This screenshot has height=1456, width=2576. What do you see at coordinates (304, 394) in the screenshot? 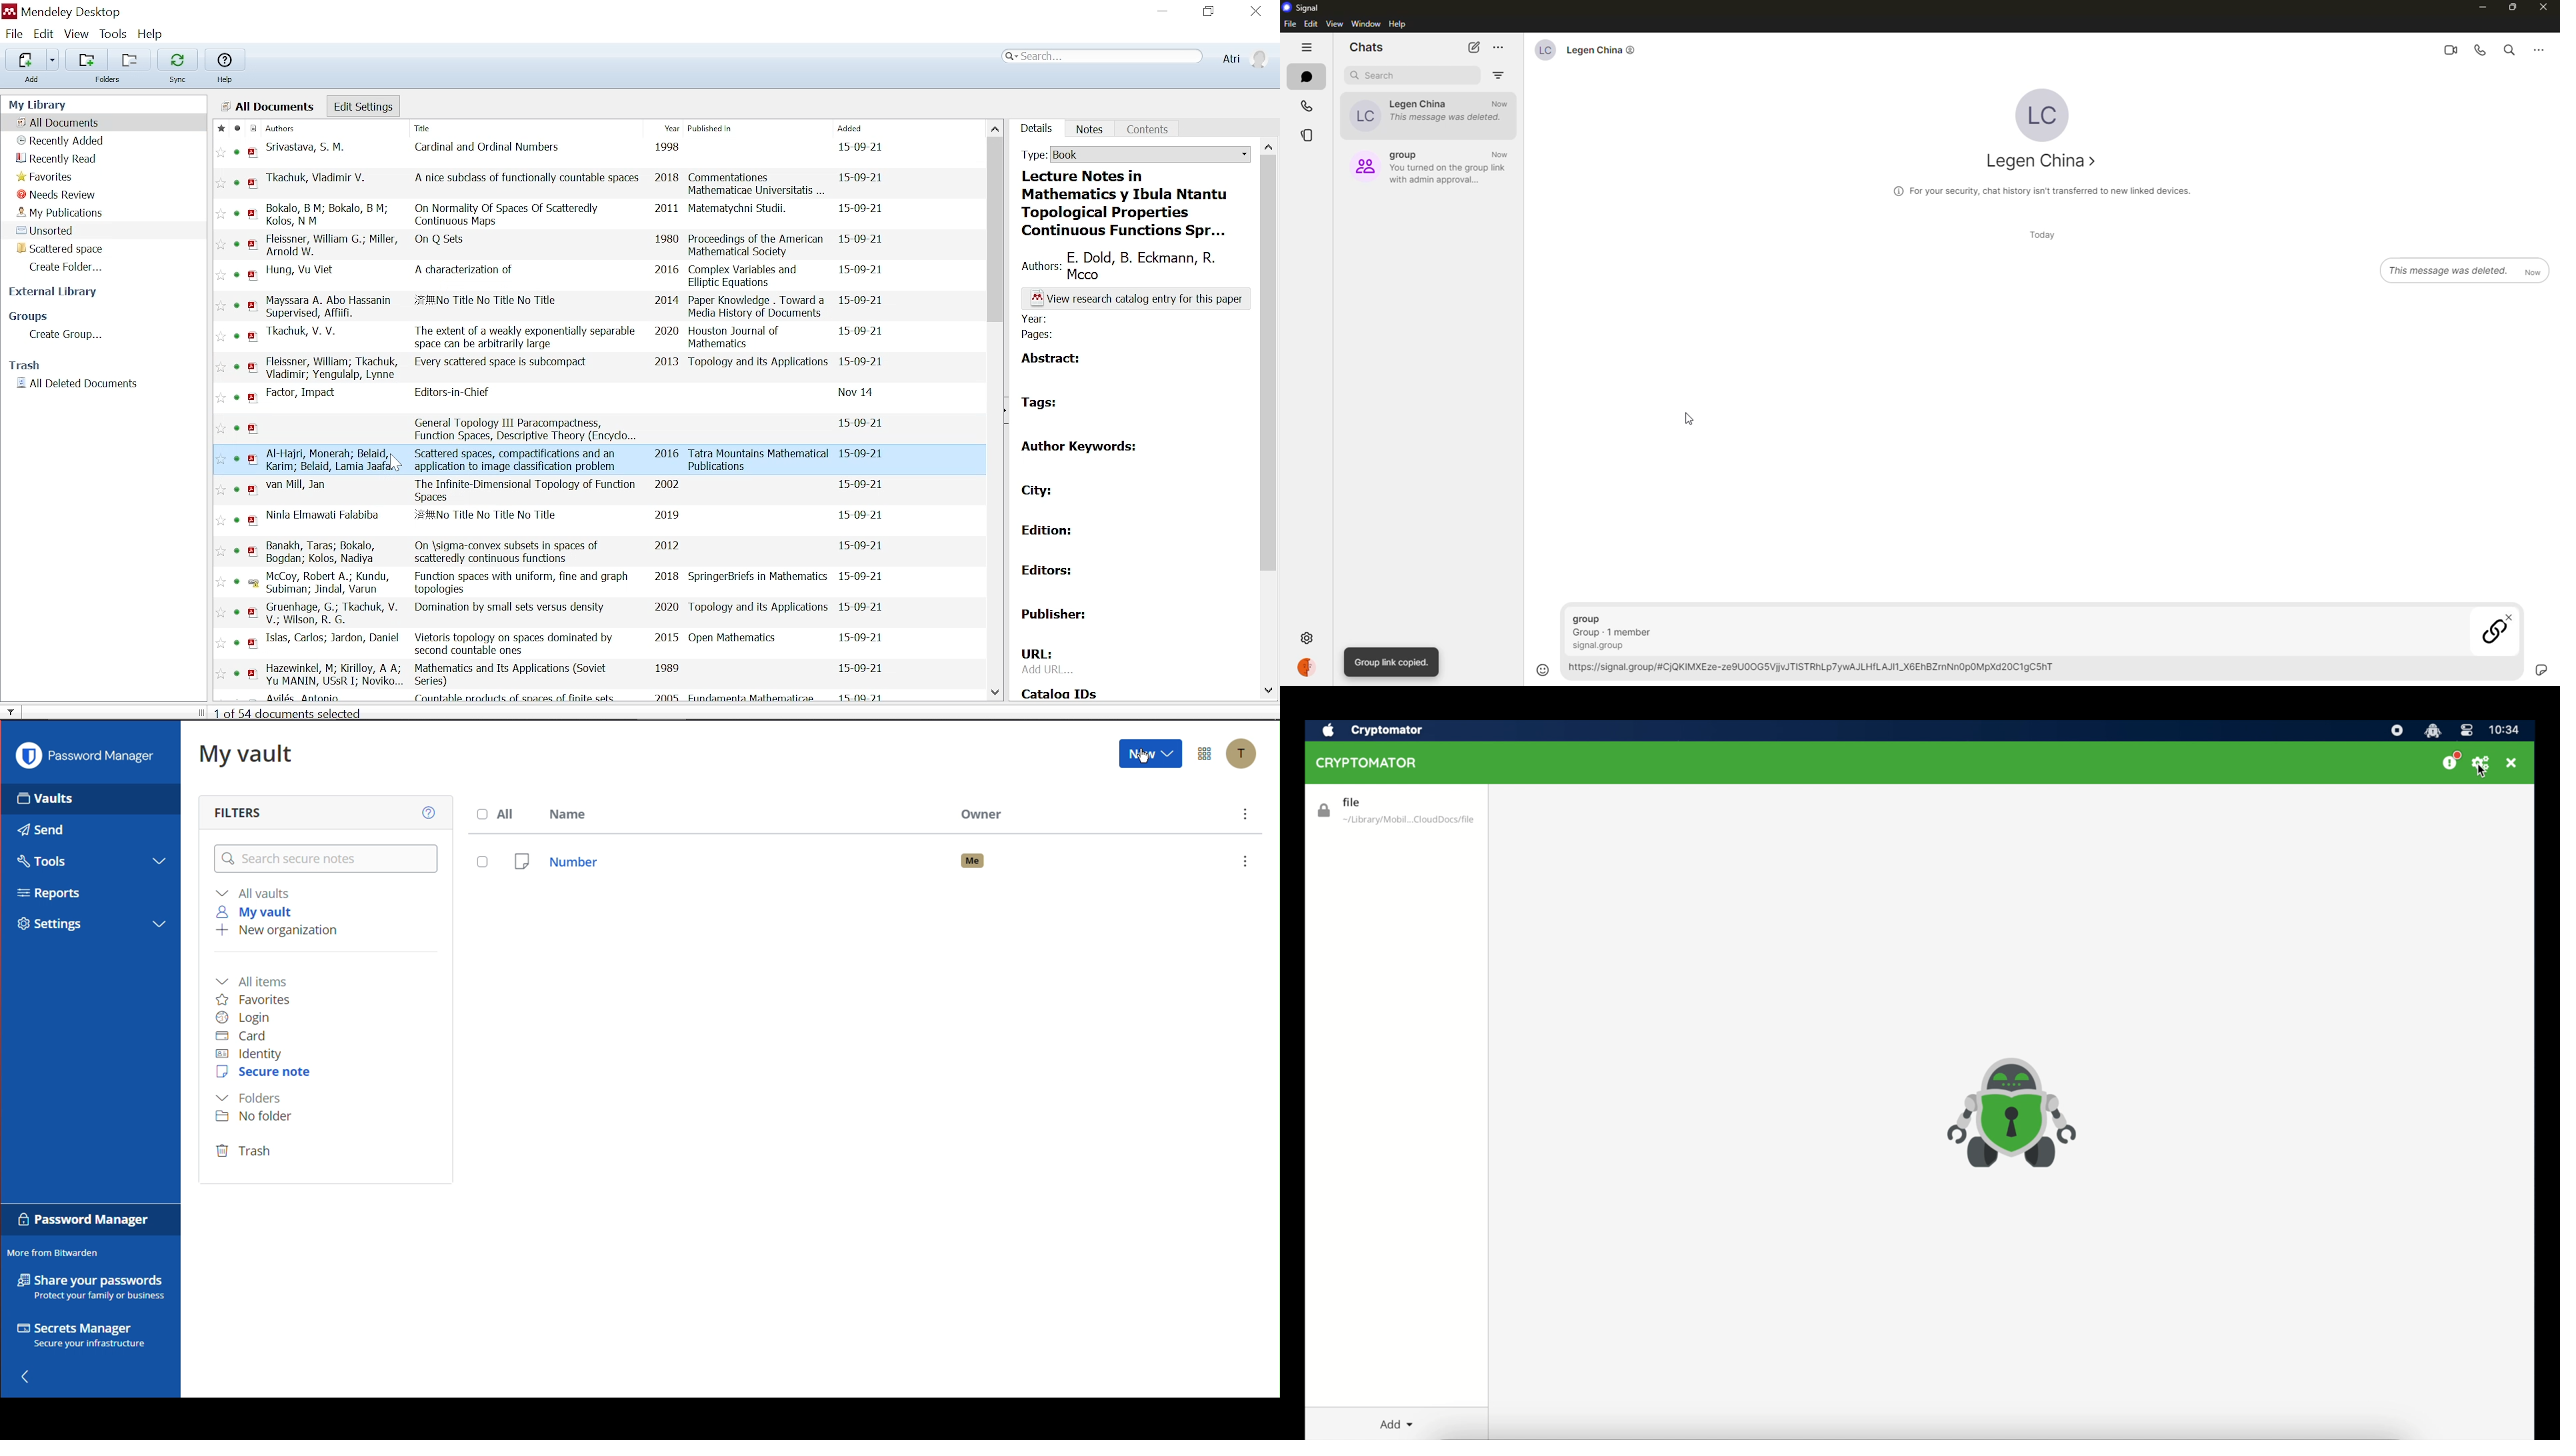
I see `authors` at bounding box center [304, 394].